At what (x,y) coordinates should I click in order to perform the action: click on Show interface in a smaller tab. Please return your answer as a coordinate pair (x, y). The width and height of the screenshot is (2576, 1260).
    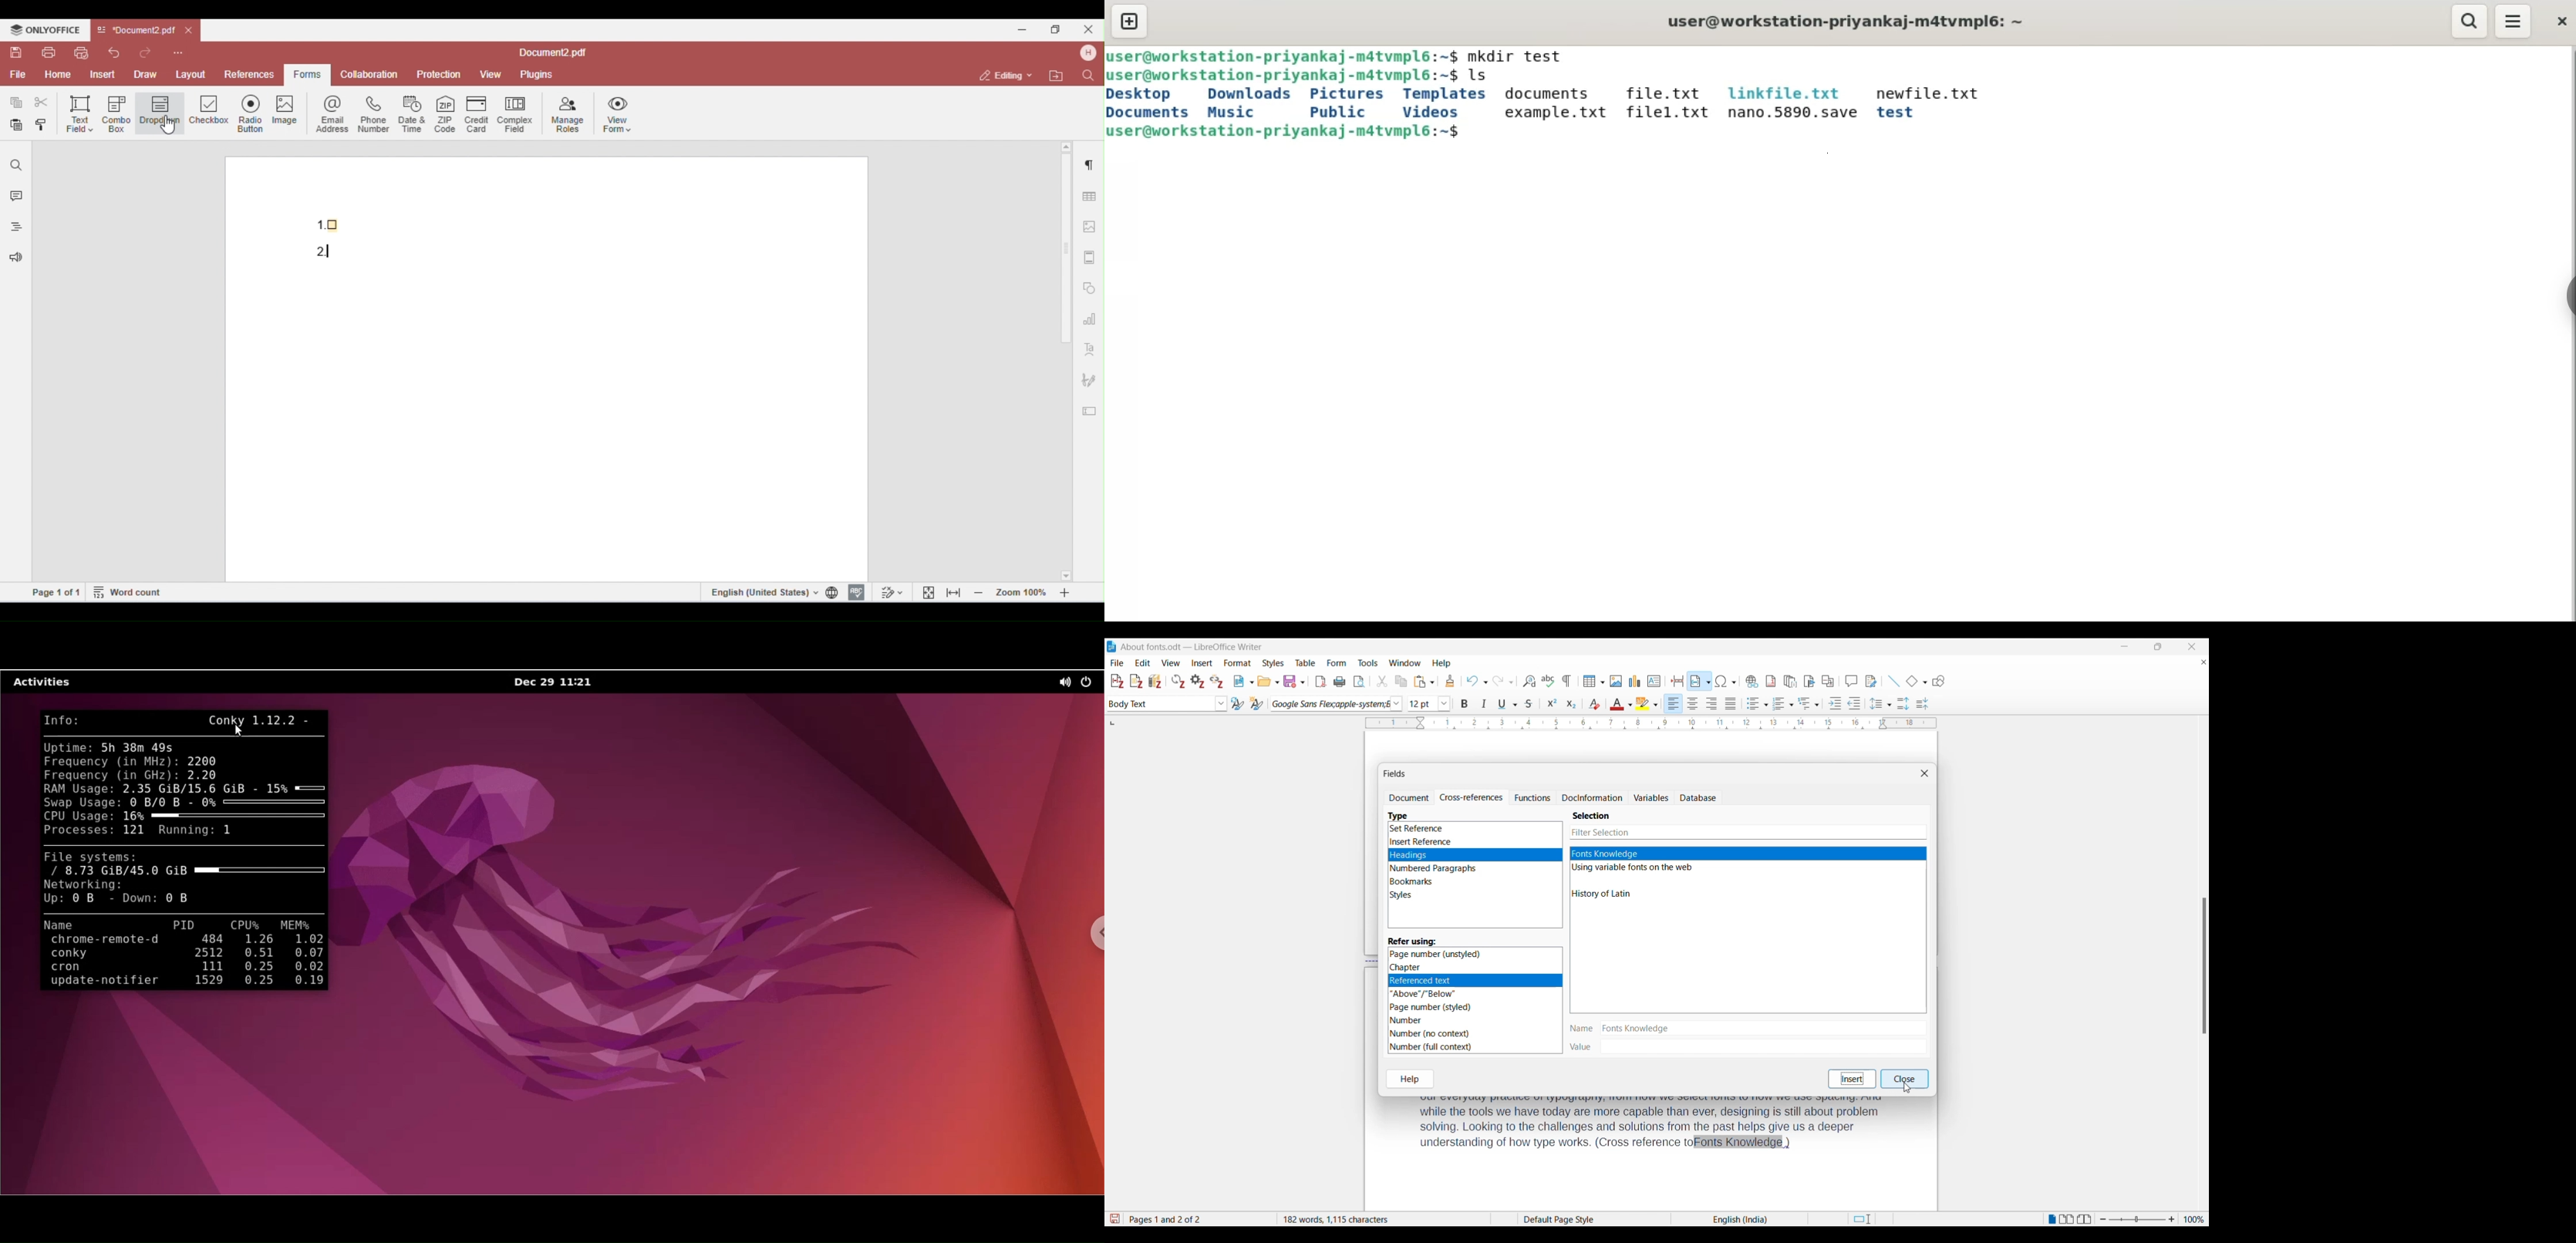
    Looking at the image, I should click on (2158, 646).